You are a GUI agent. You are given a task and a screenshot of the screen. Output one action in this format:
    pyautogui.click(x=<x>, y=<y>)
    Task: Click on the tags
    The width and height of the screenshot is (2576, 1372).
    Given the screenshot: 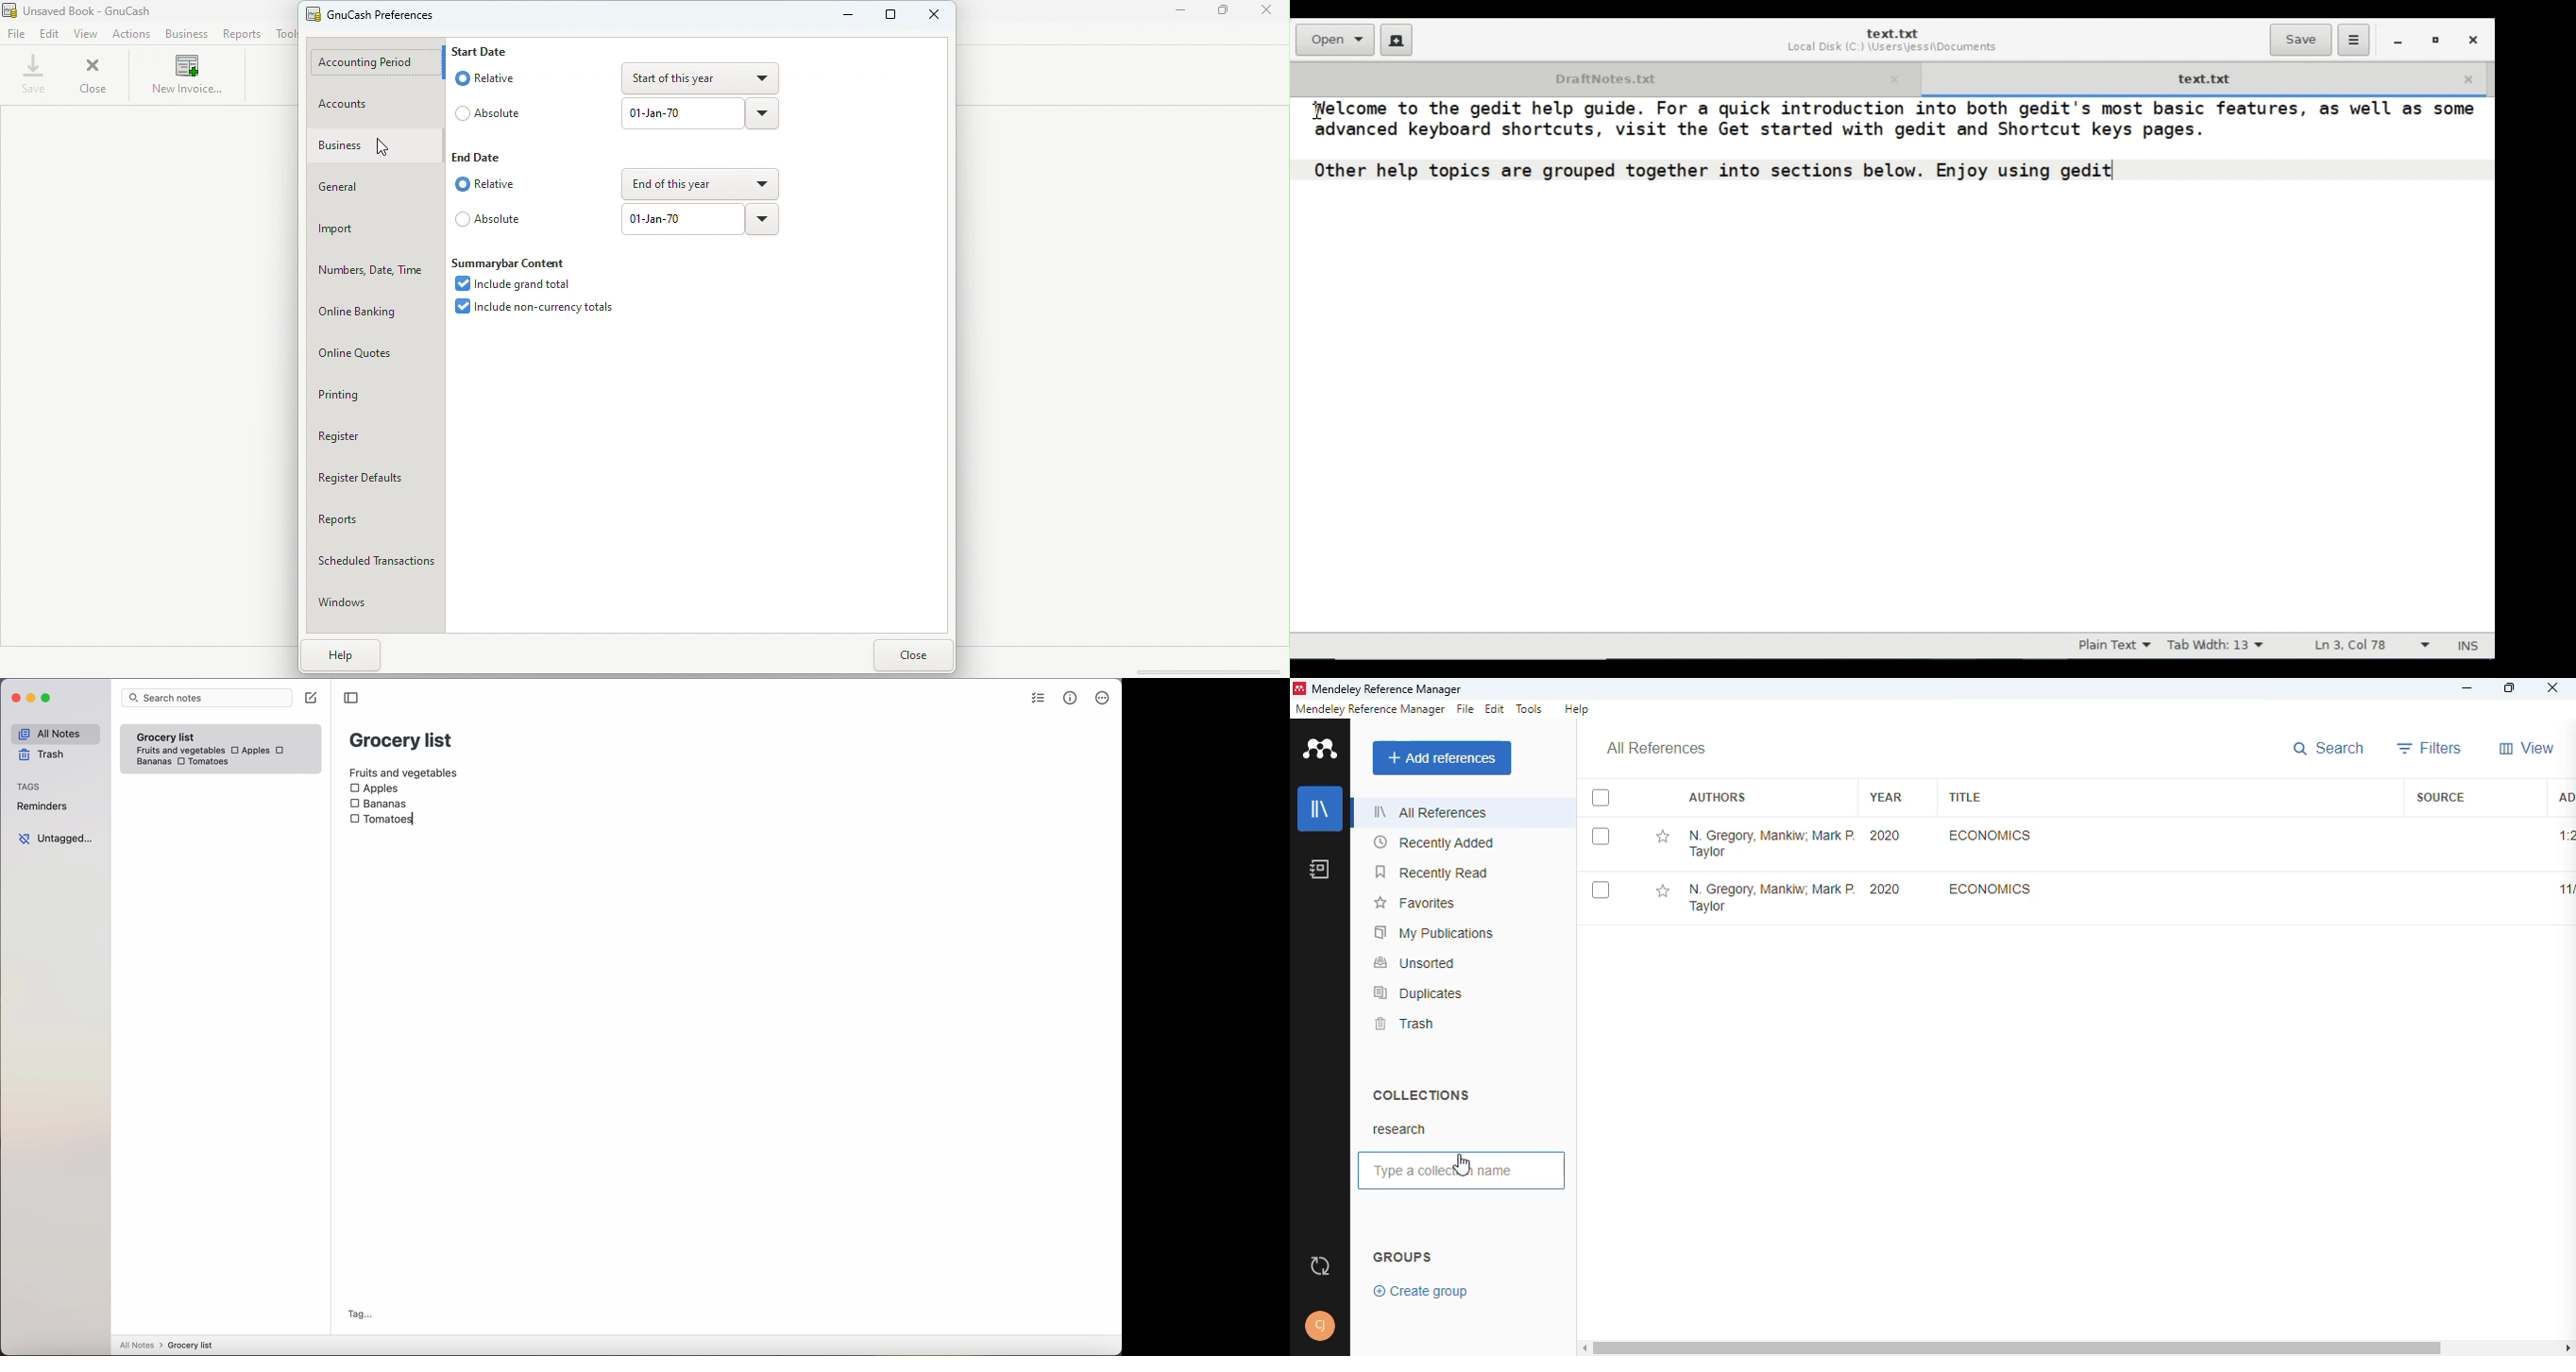 What is the action you would take?
    pyautogui.click(x=29, y=787)
    